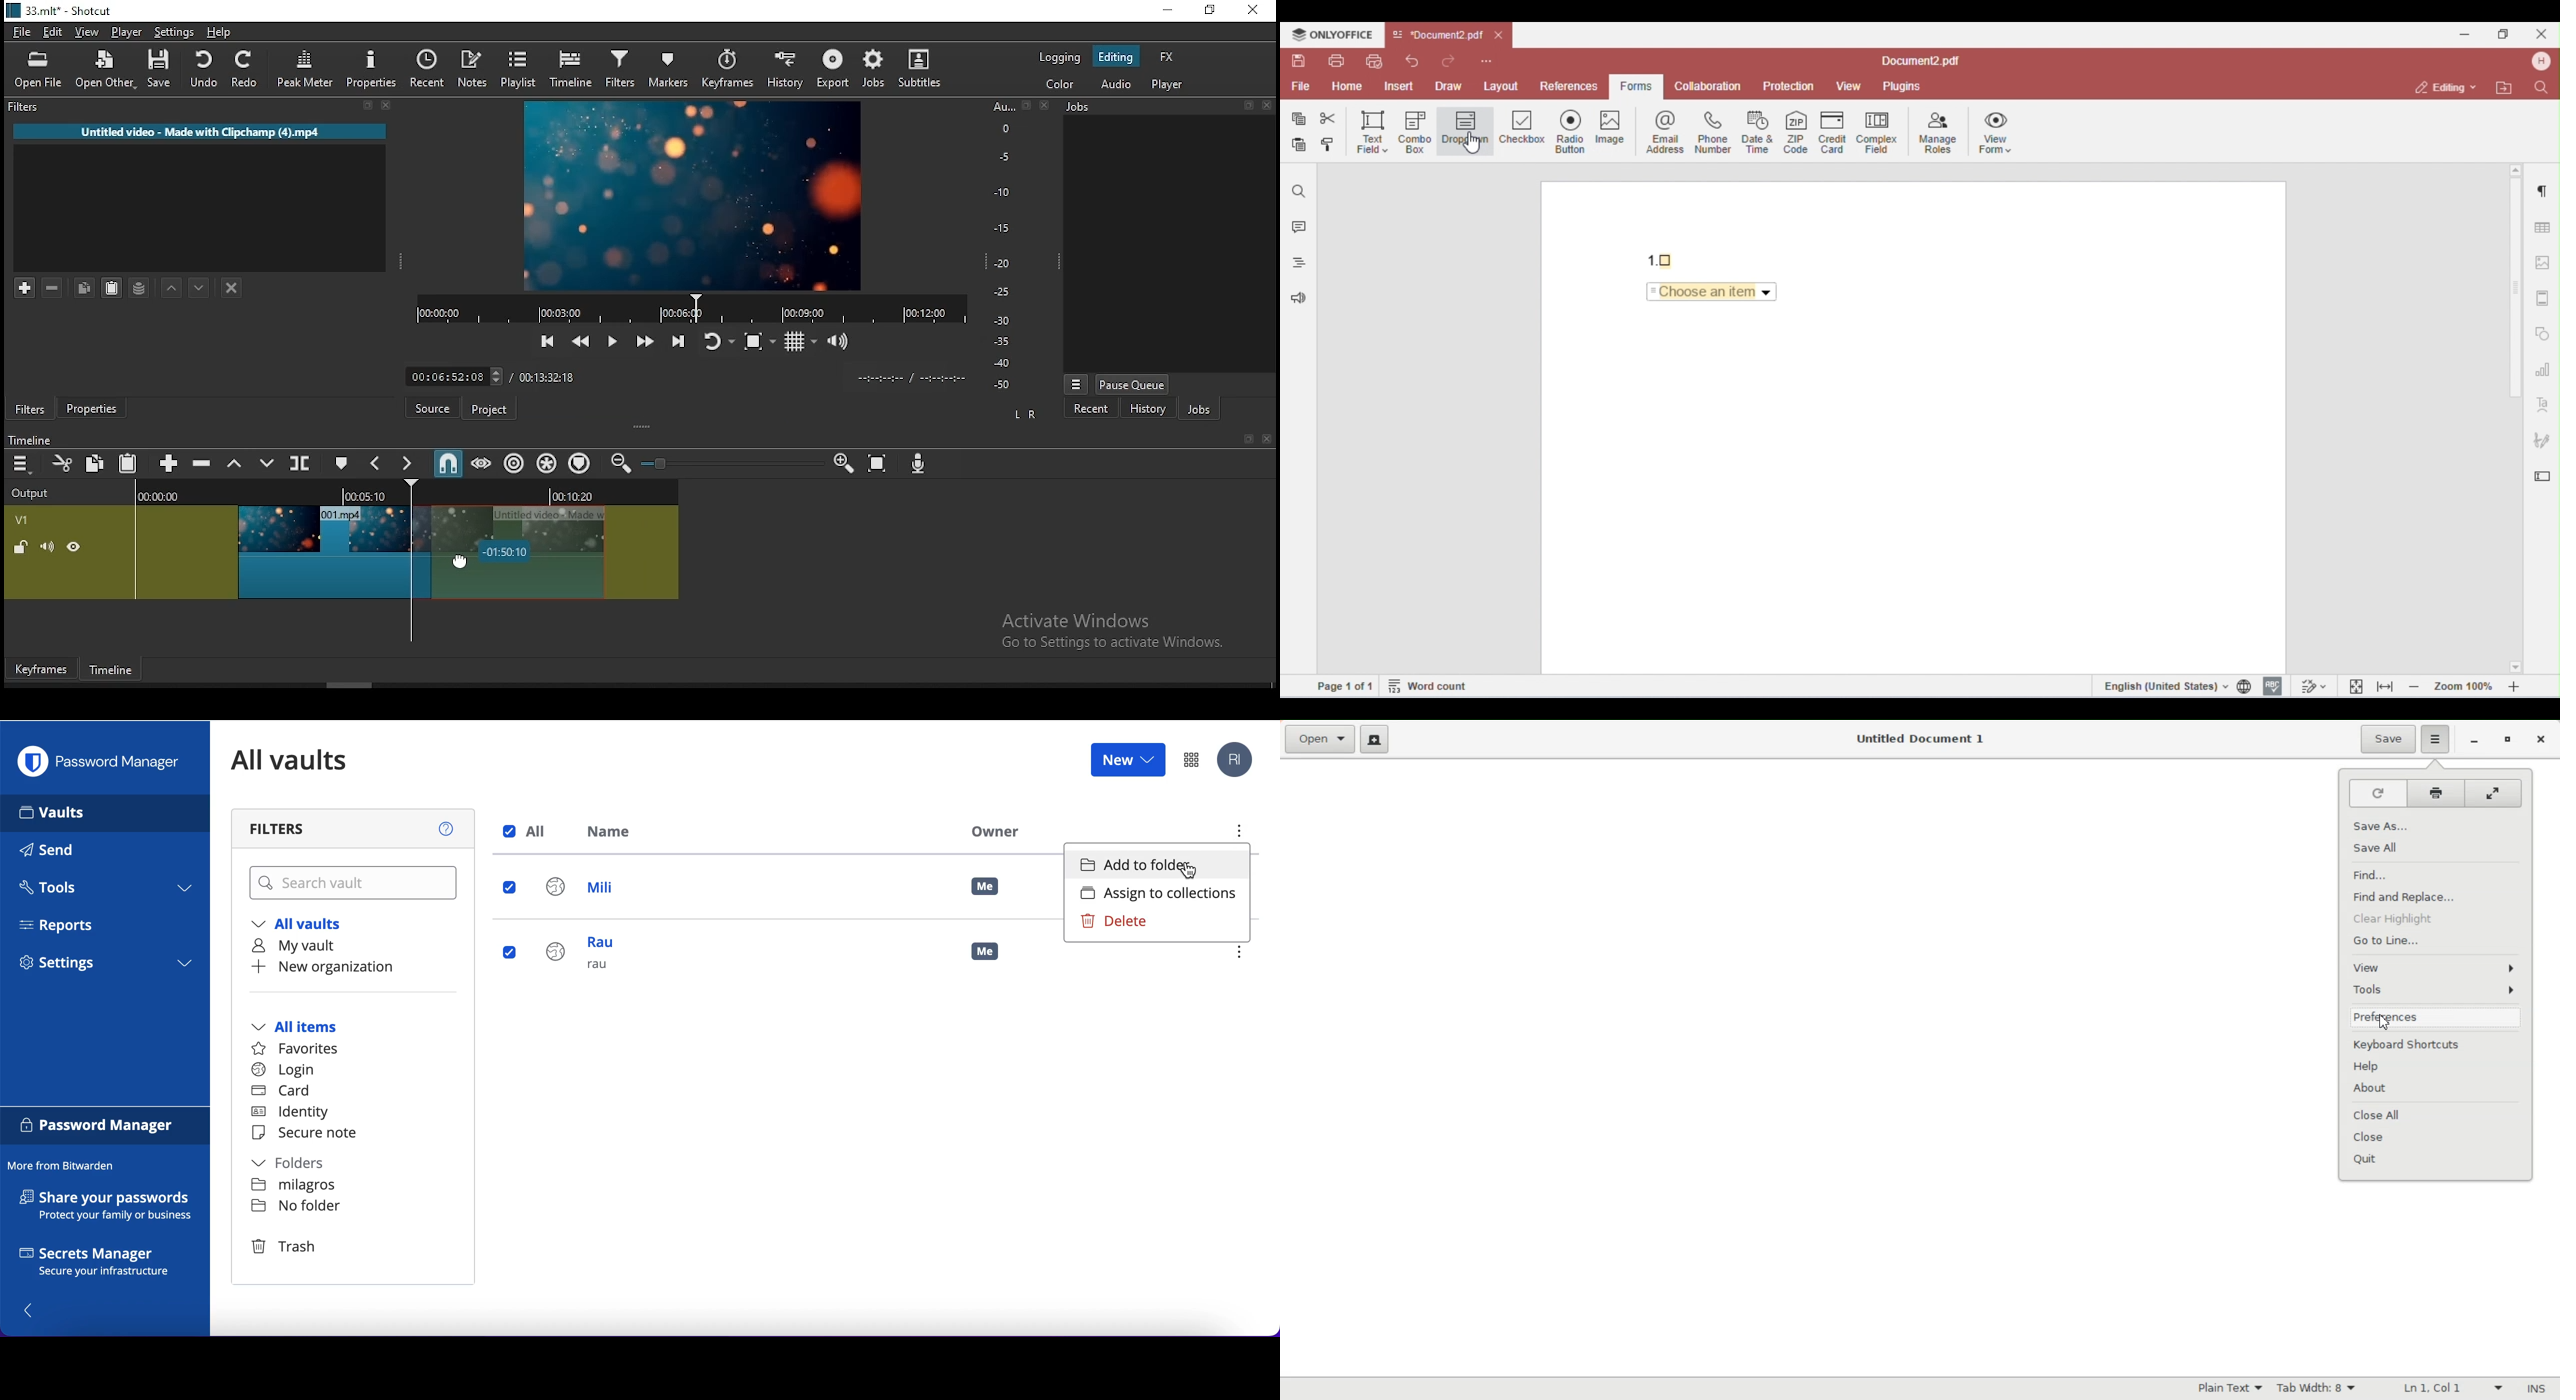 The image size is (2576, 1400). Describe the element at coordinates (343, 465) in the screenshot. I see `create/edit marker` at that location.